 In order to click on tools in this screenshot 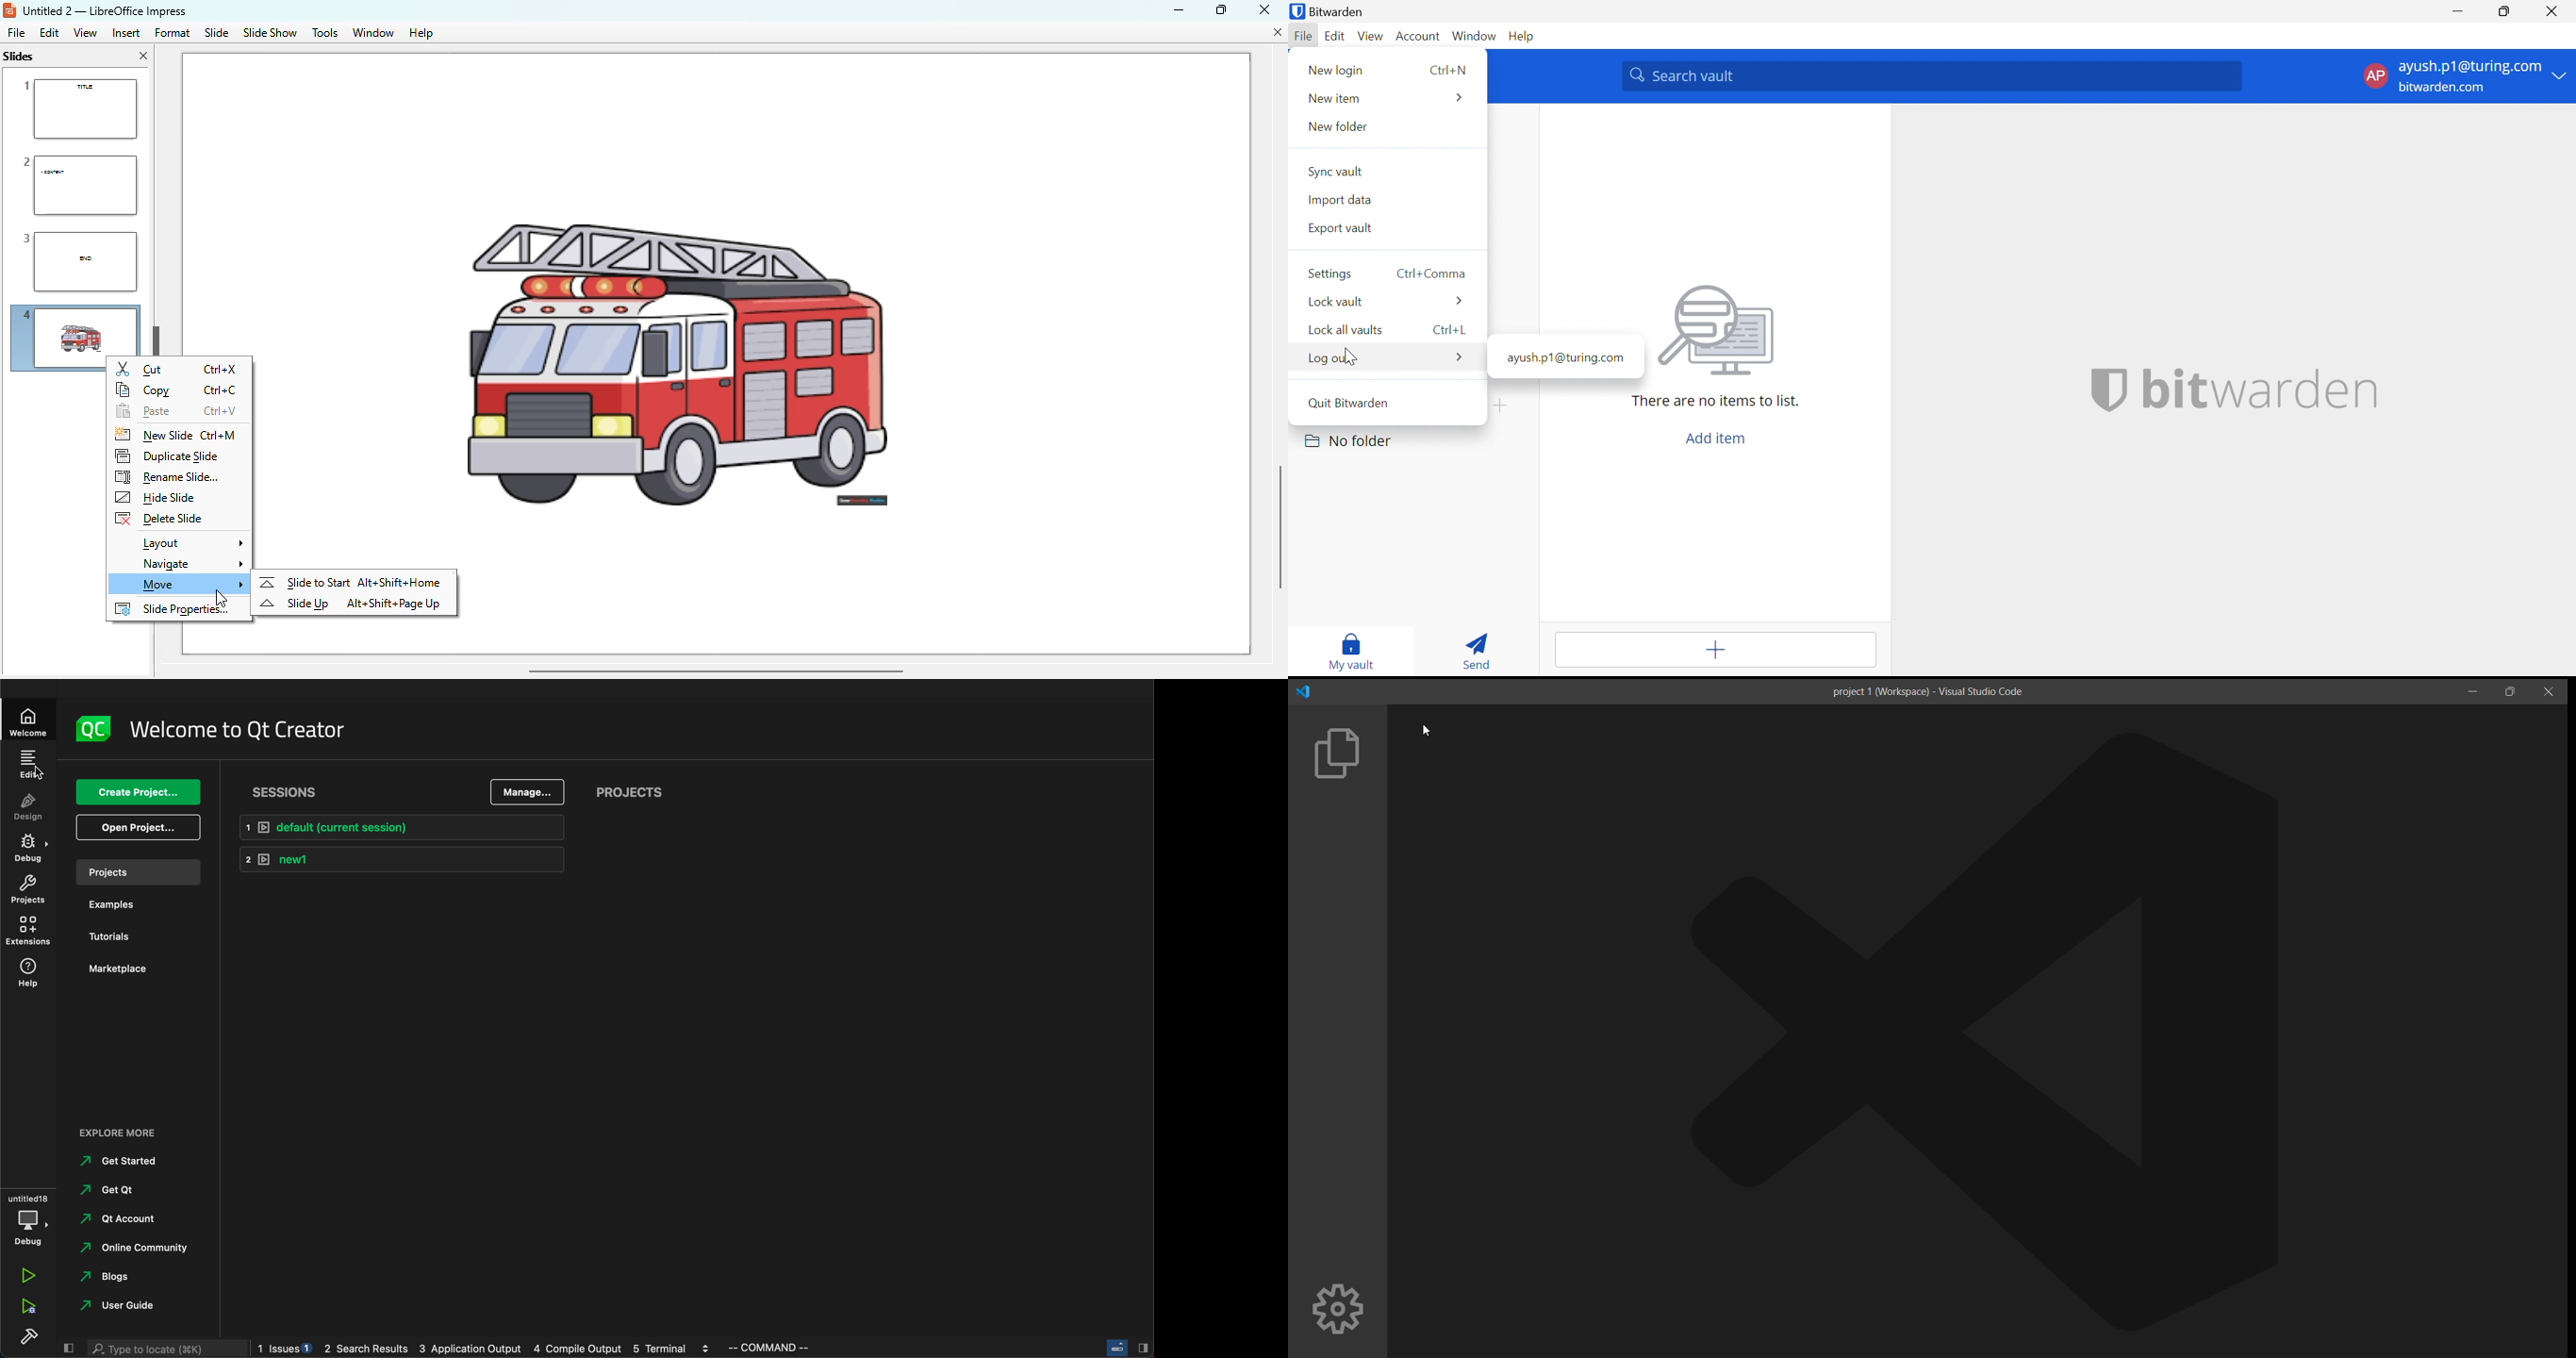, I will do `click(324, 33)`.